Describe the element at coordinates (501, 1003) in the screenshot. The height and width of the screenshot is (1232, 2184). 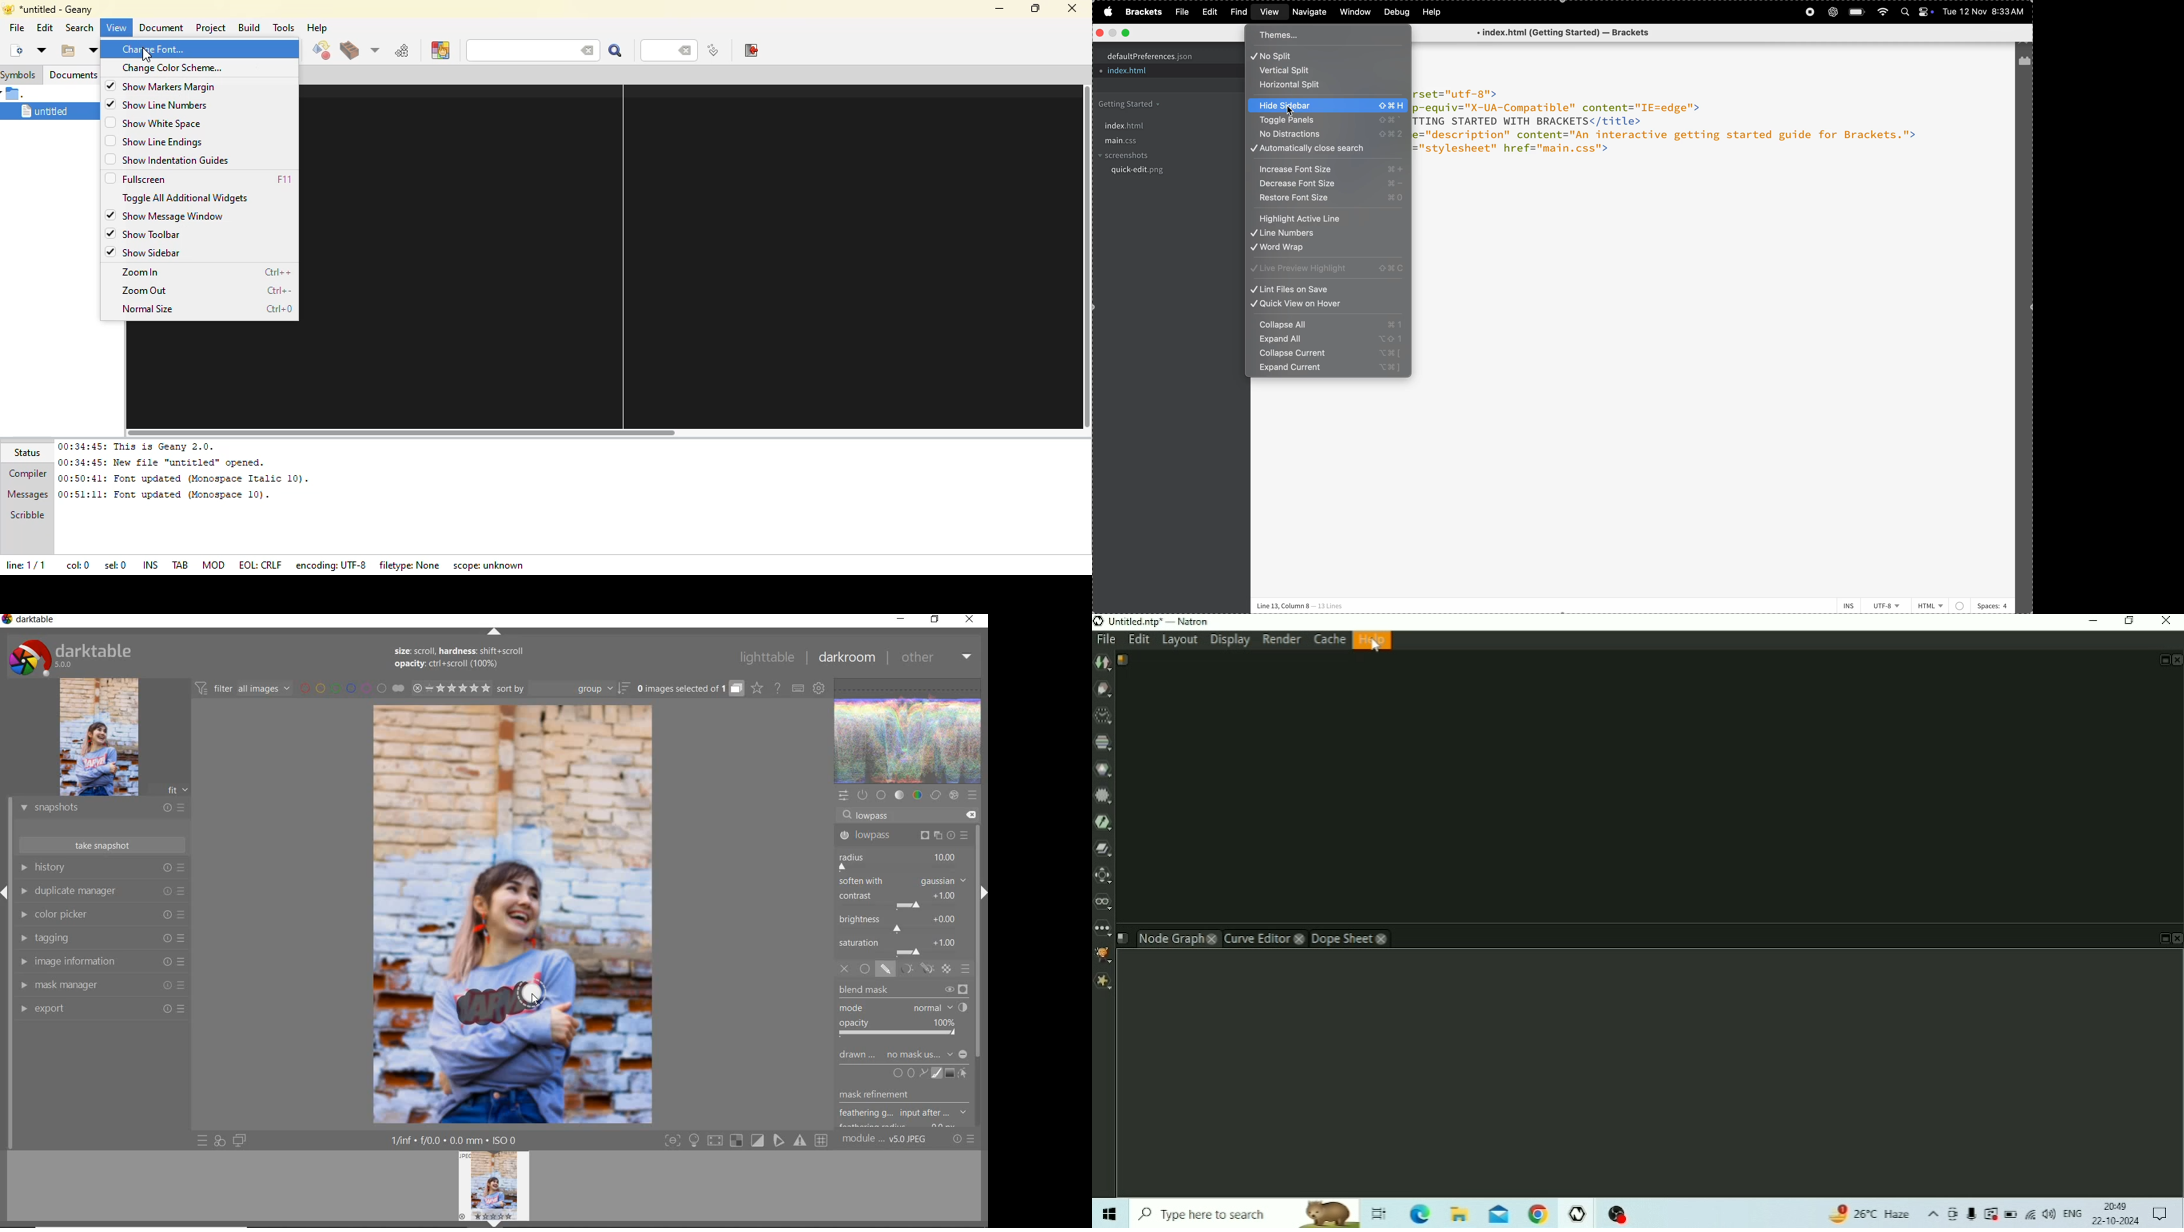
I see `area painted` at that location.